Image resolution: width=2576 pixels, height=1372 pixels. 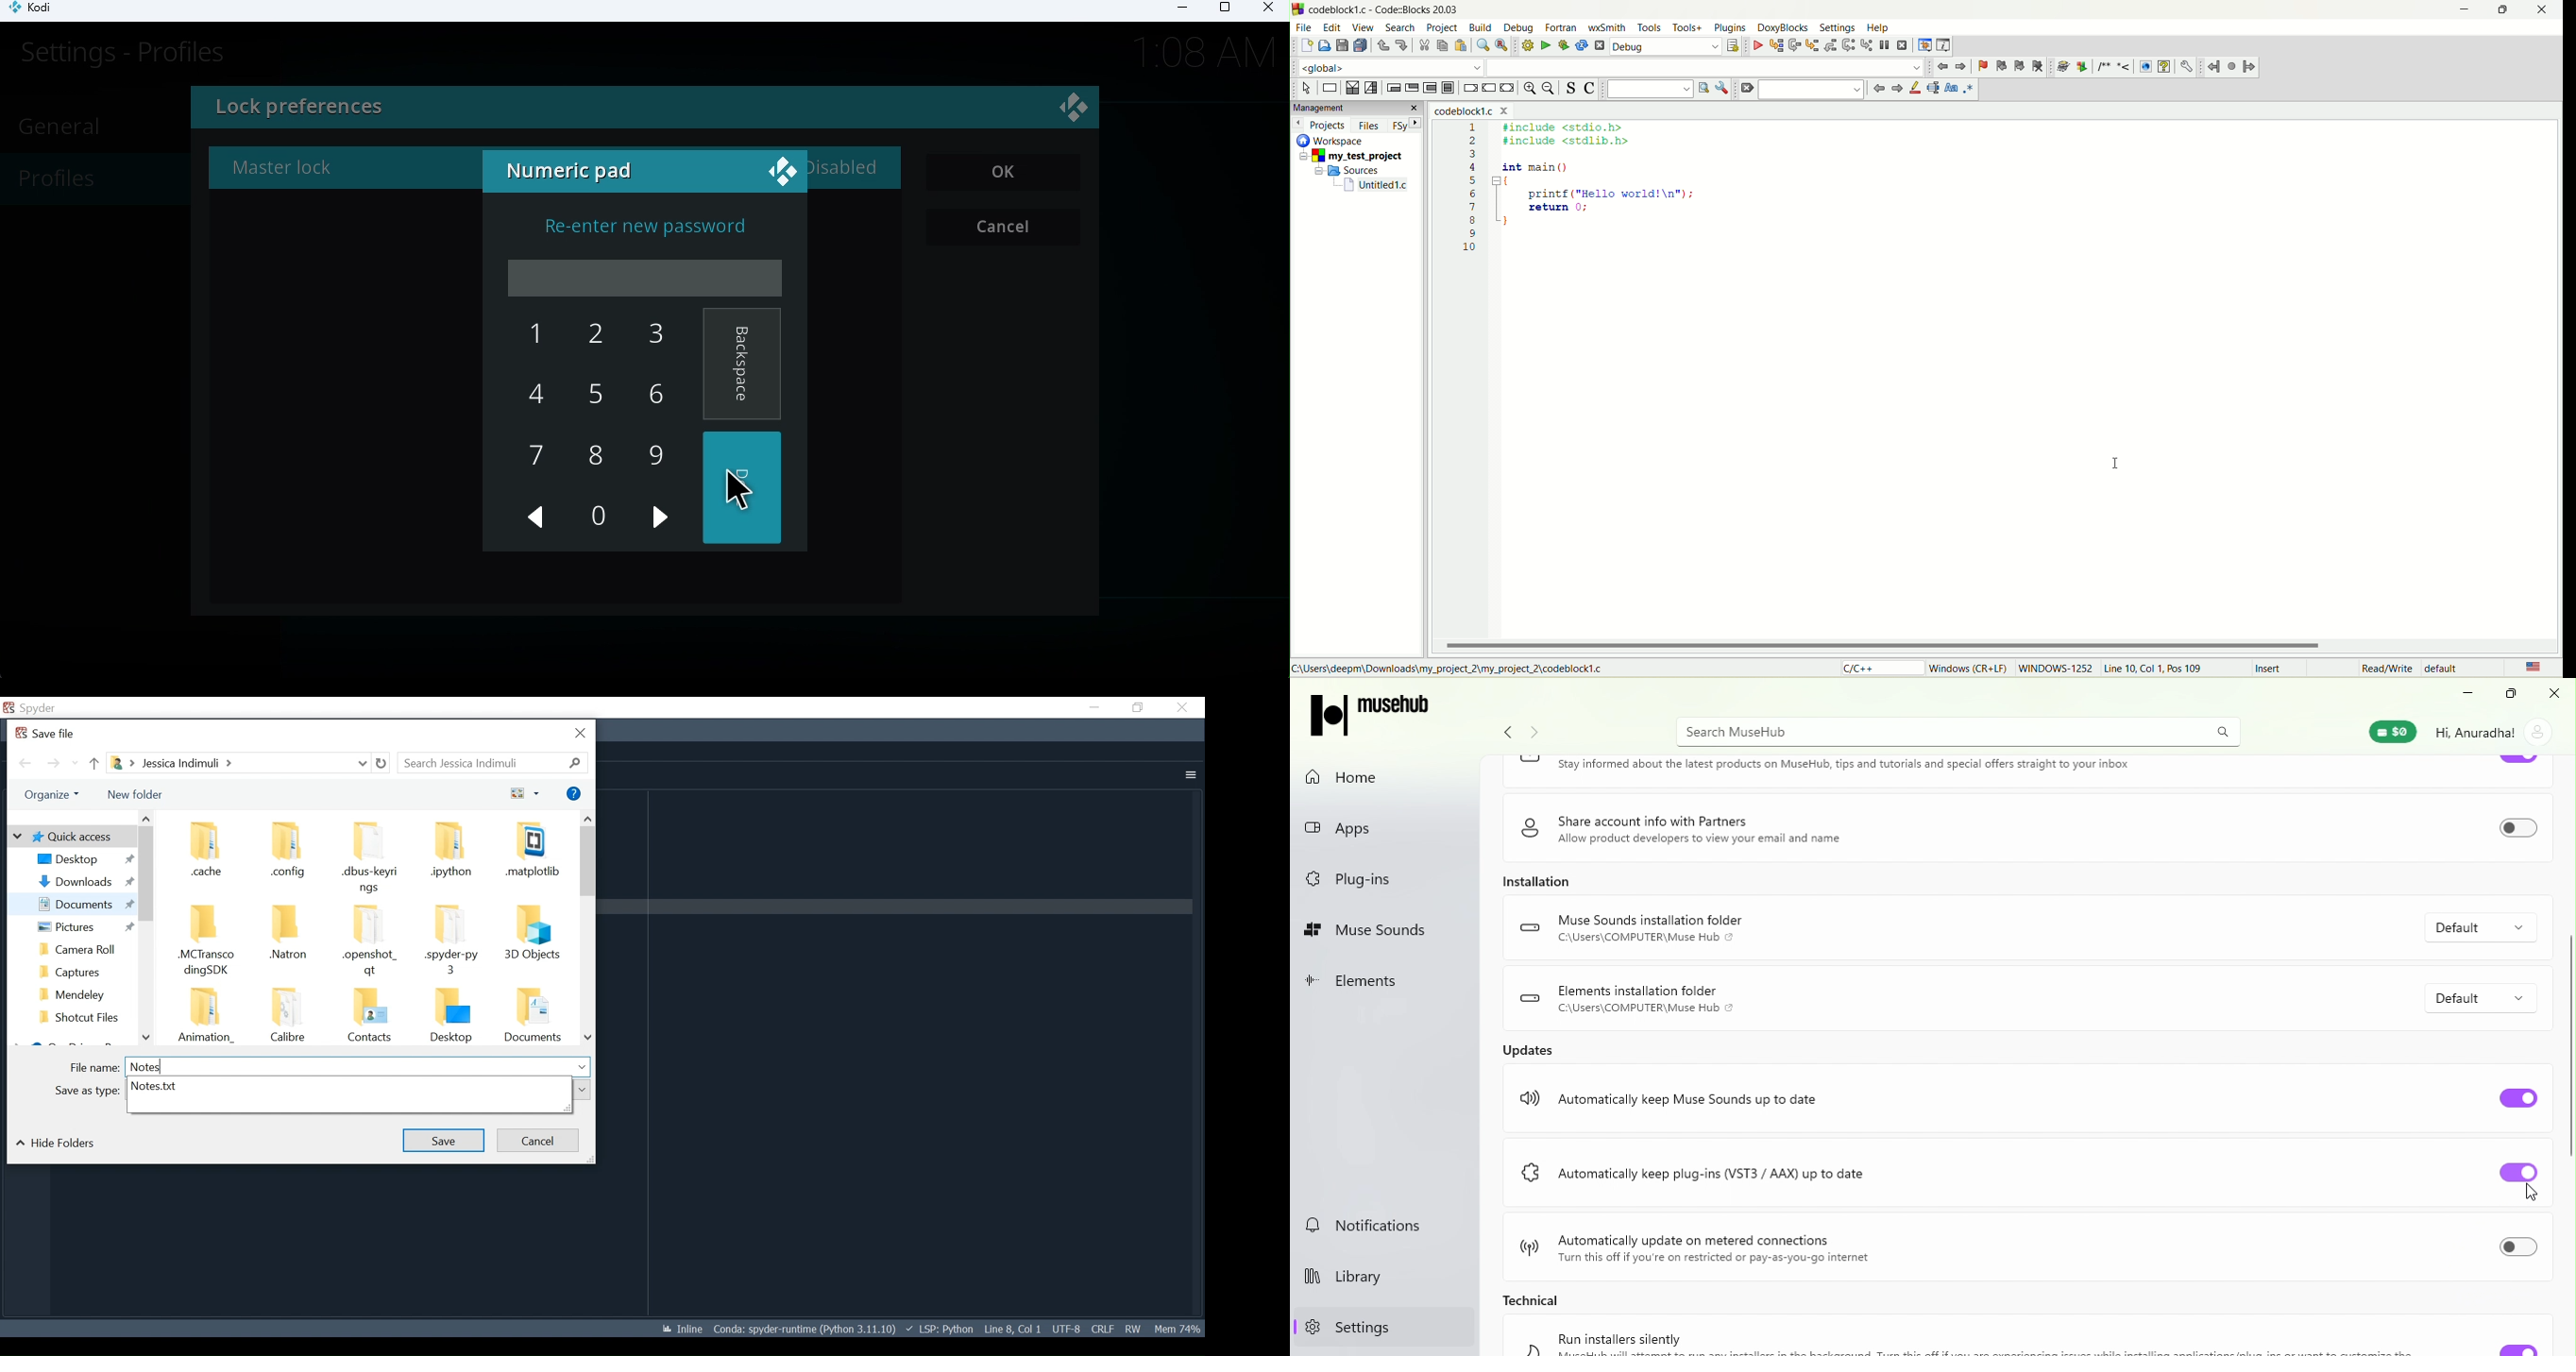 I want to click on select, so click(x=1306, y=88).